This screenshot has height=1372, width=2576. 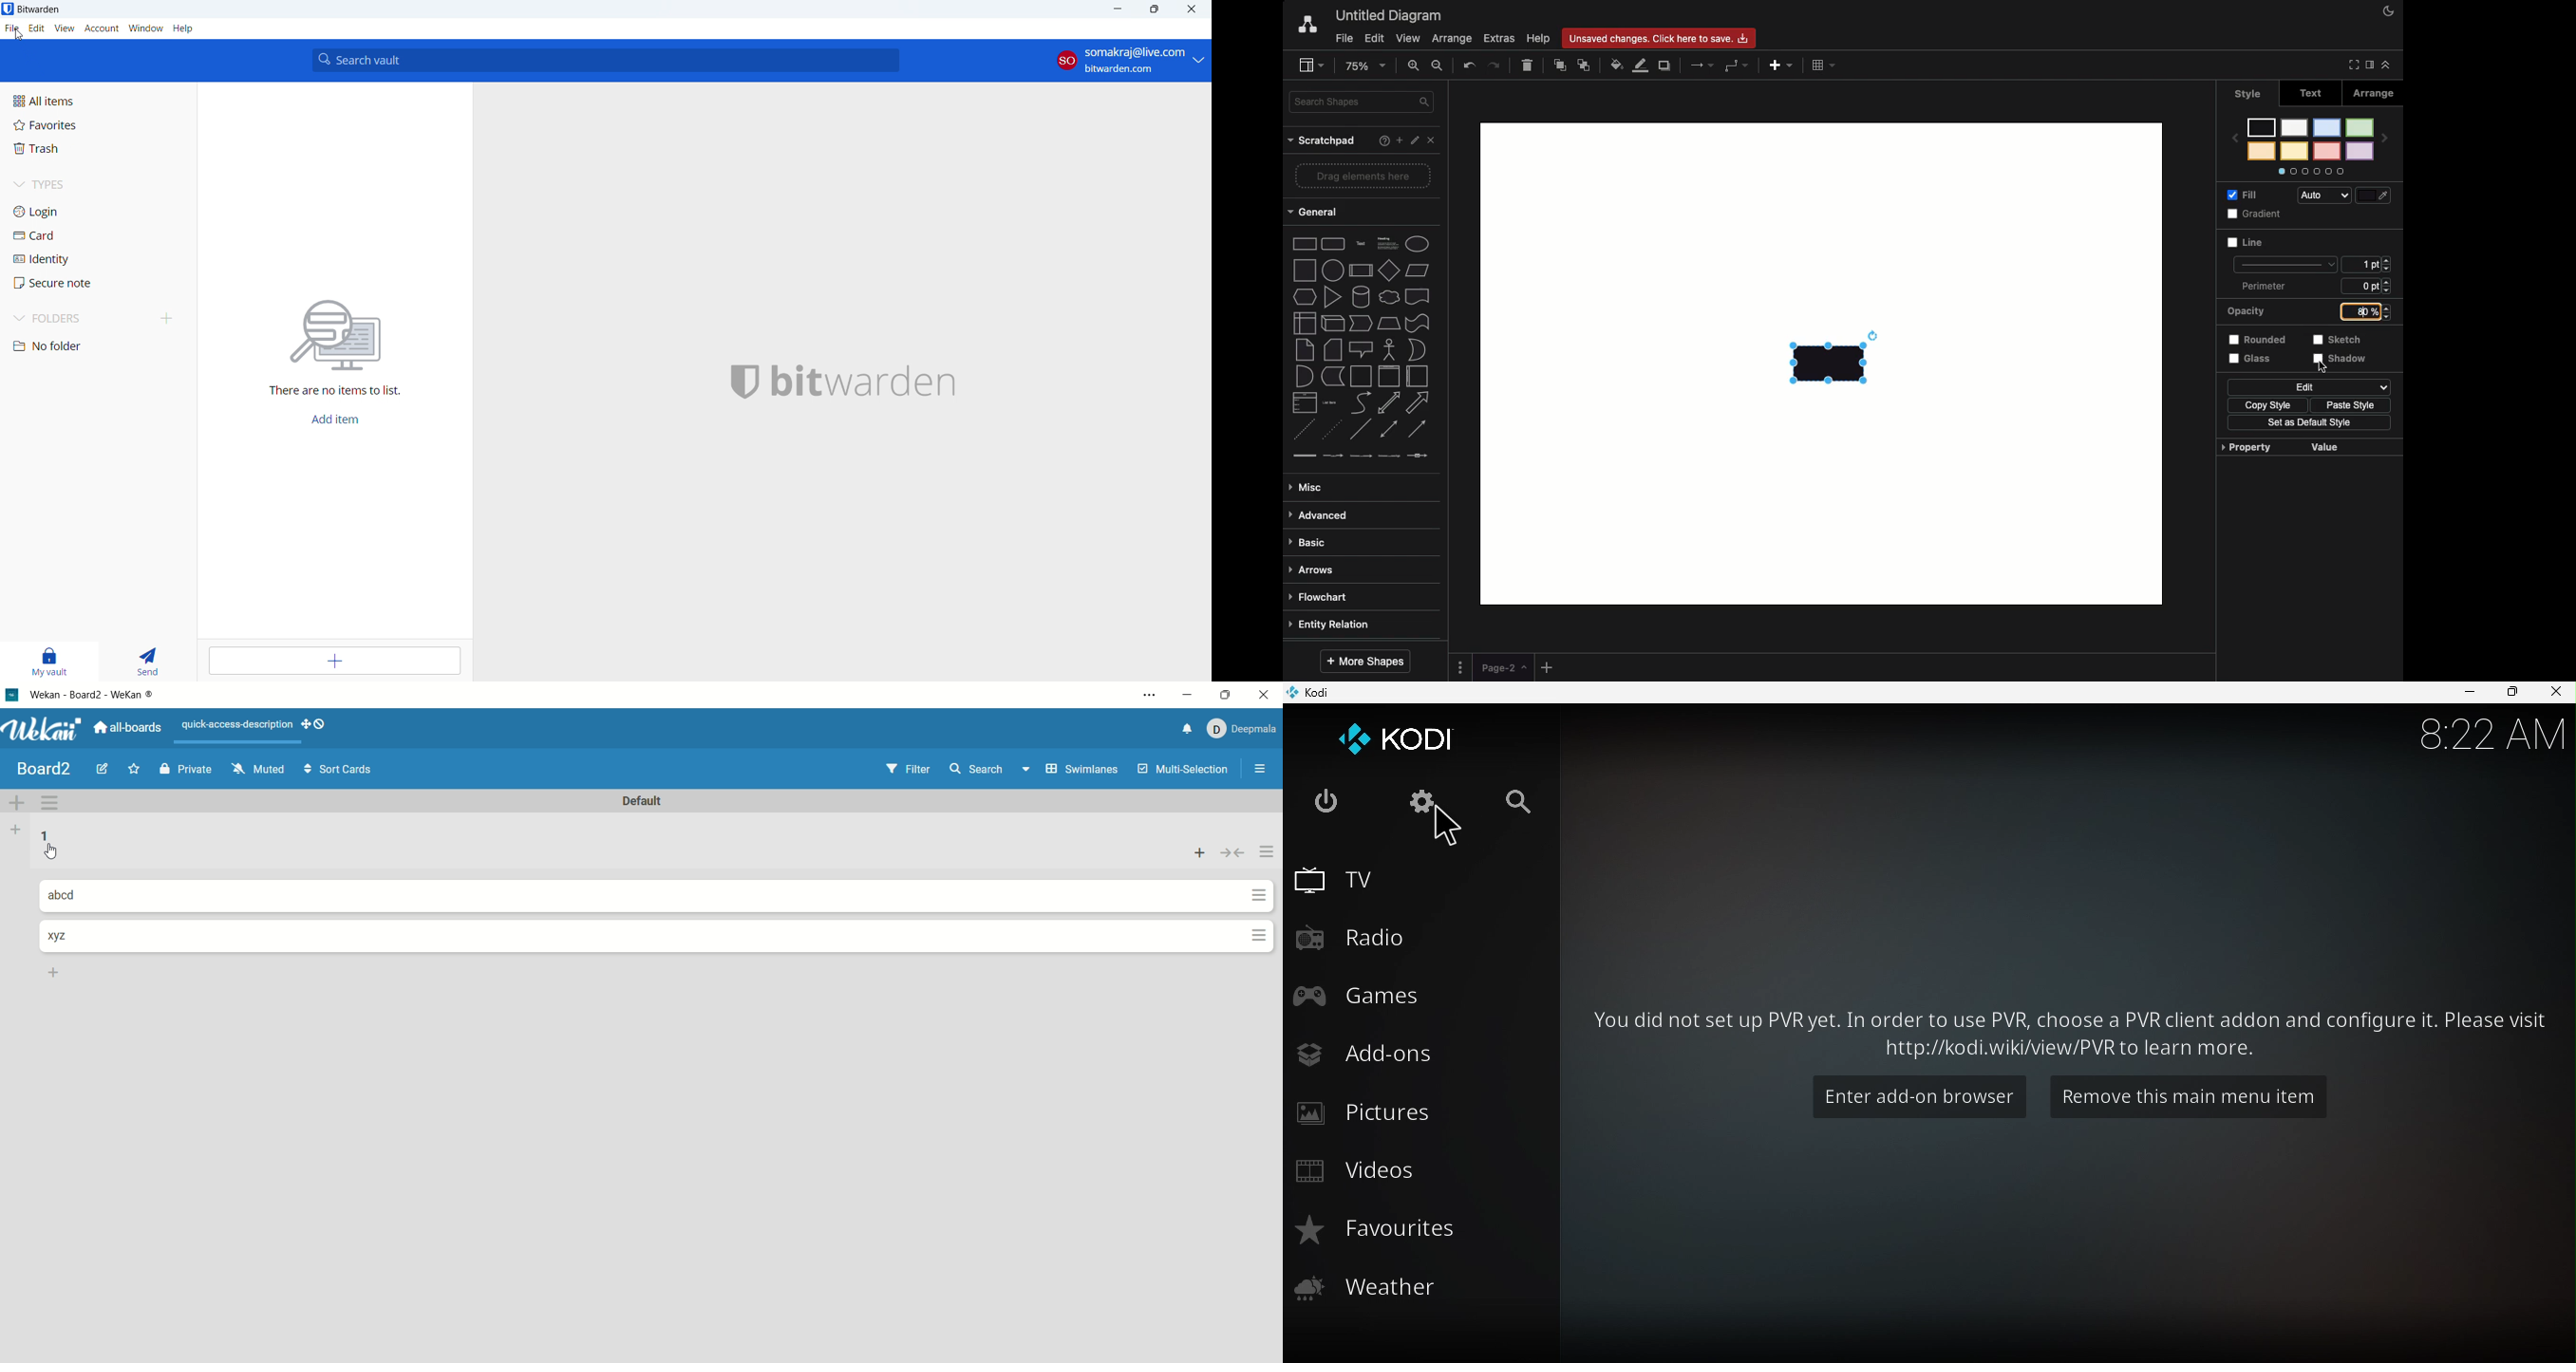 What do you see at coordinates (2251, 246) in the screenshot?
I see `Line` at bounding box center [2251, 246].